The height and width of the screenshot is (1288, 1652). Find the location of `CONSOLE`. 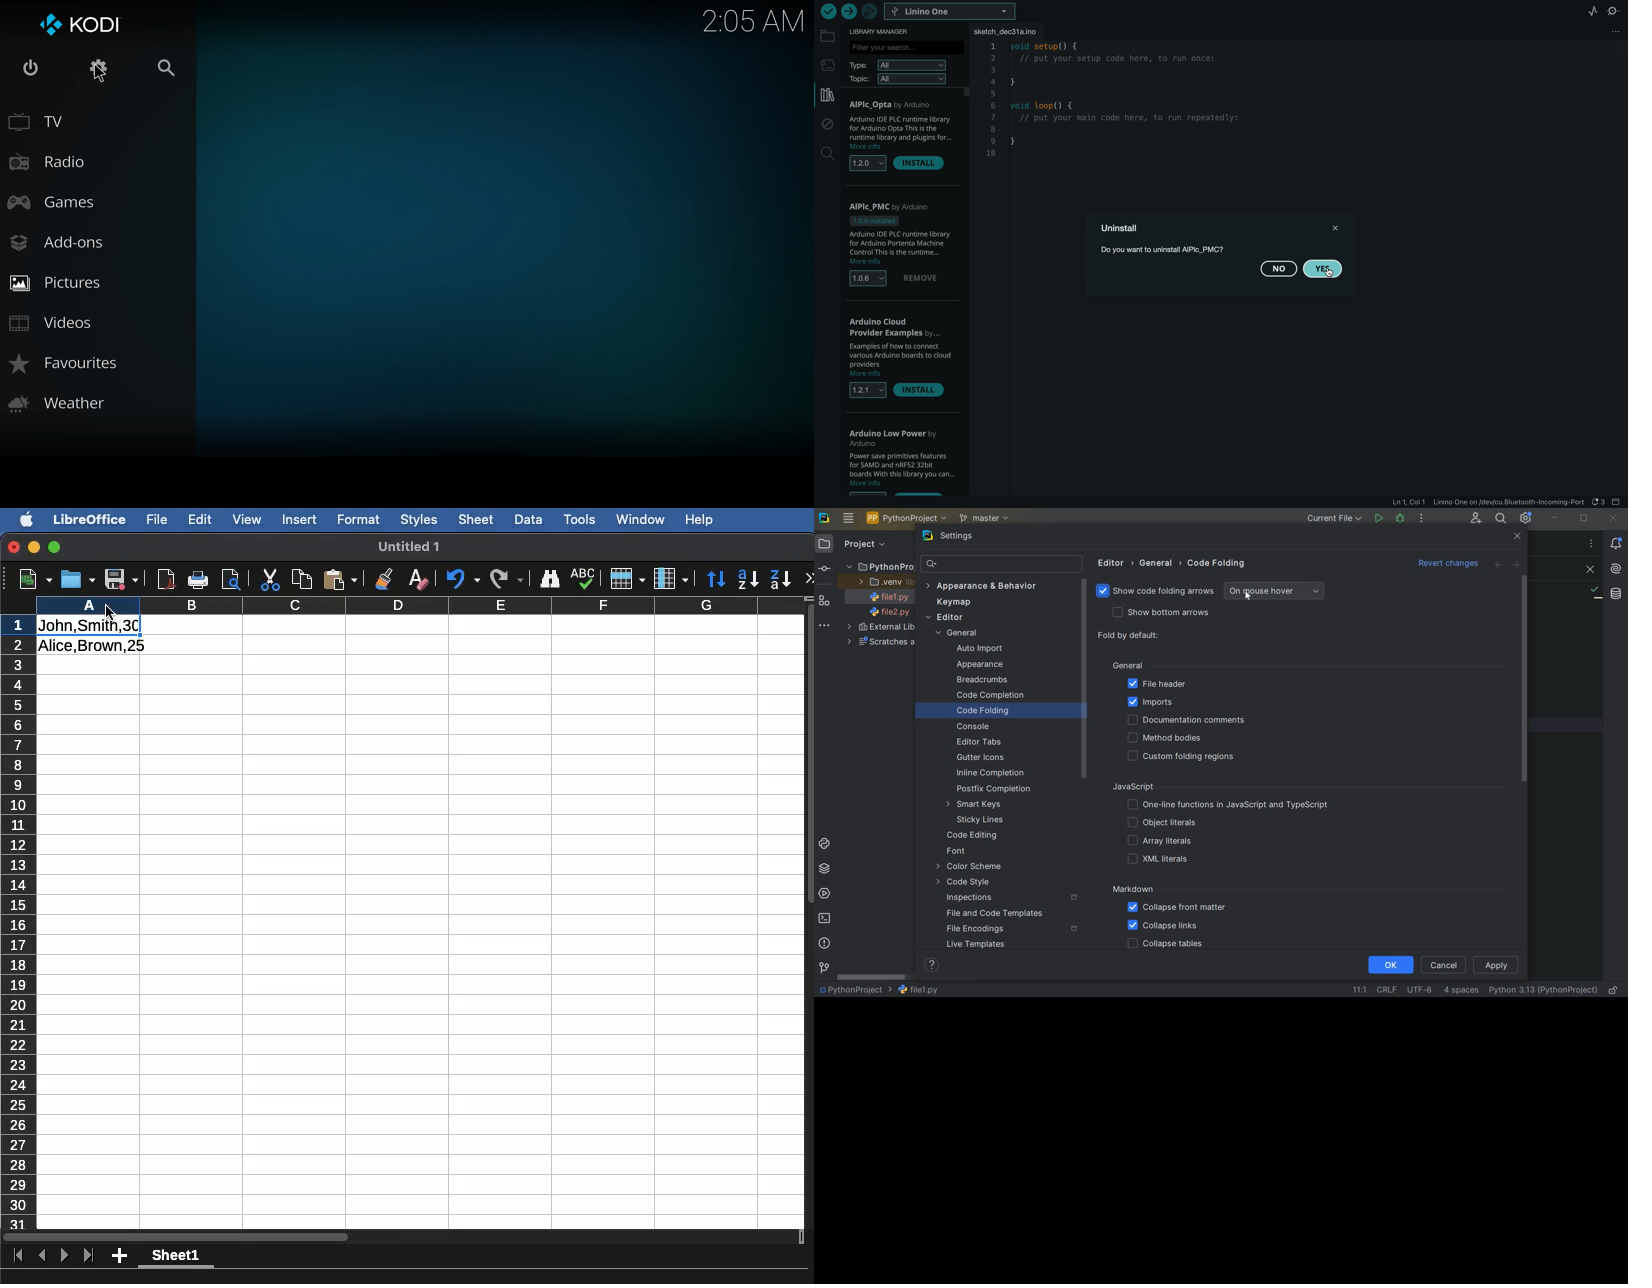

CONSOLE is located at coordinates (977, 727).